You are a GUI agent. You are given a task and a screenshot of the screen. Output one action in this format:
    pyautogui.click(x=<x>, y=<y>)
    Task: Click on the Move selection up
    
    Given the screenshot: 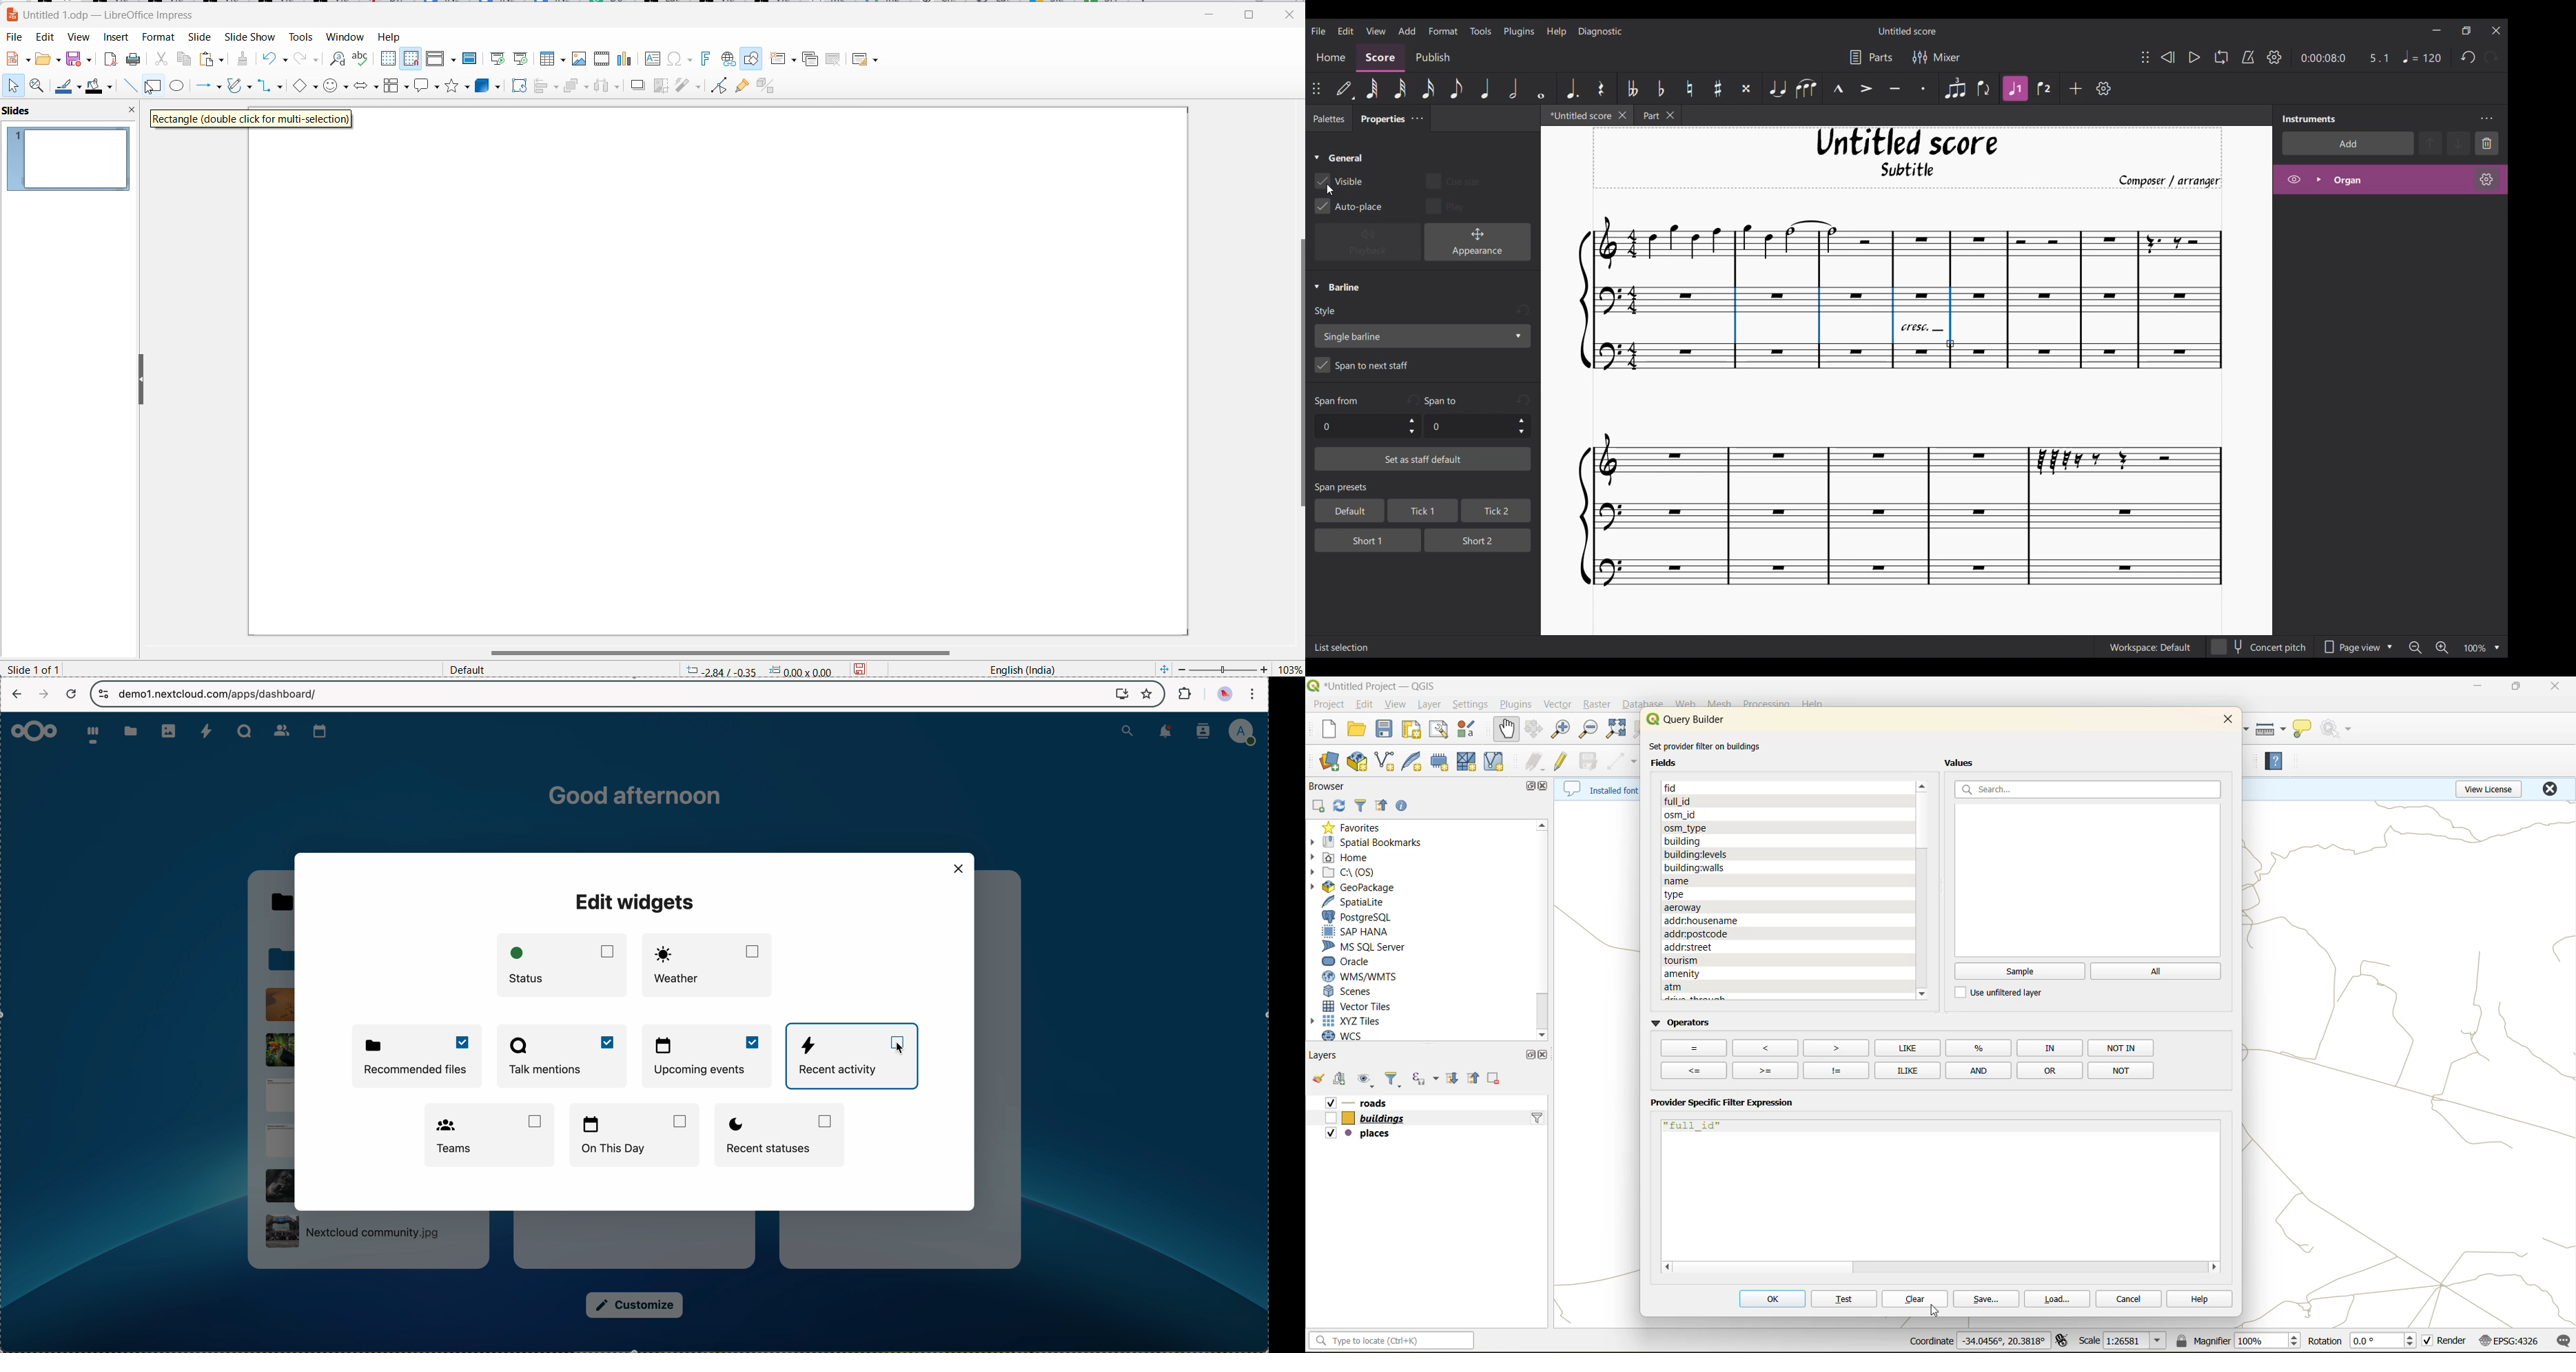 What is the action you would take?
    pyautogui.click(x=2431, y=143)
    